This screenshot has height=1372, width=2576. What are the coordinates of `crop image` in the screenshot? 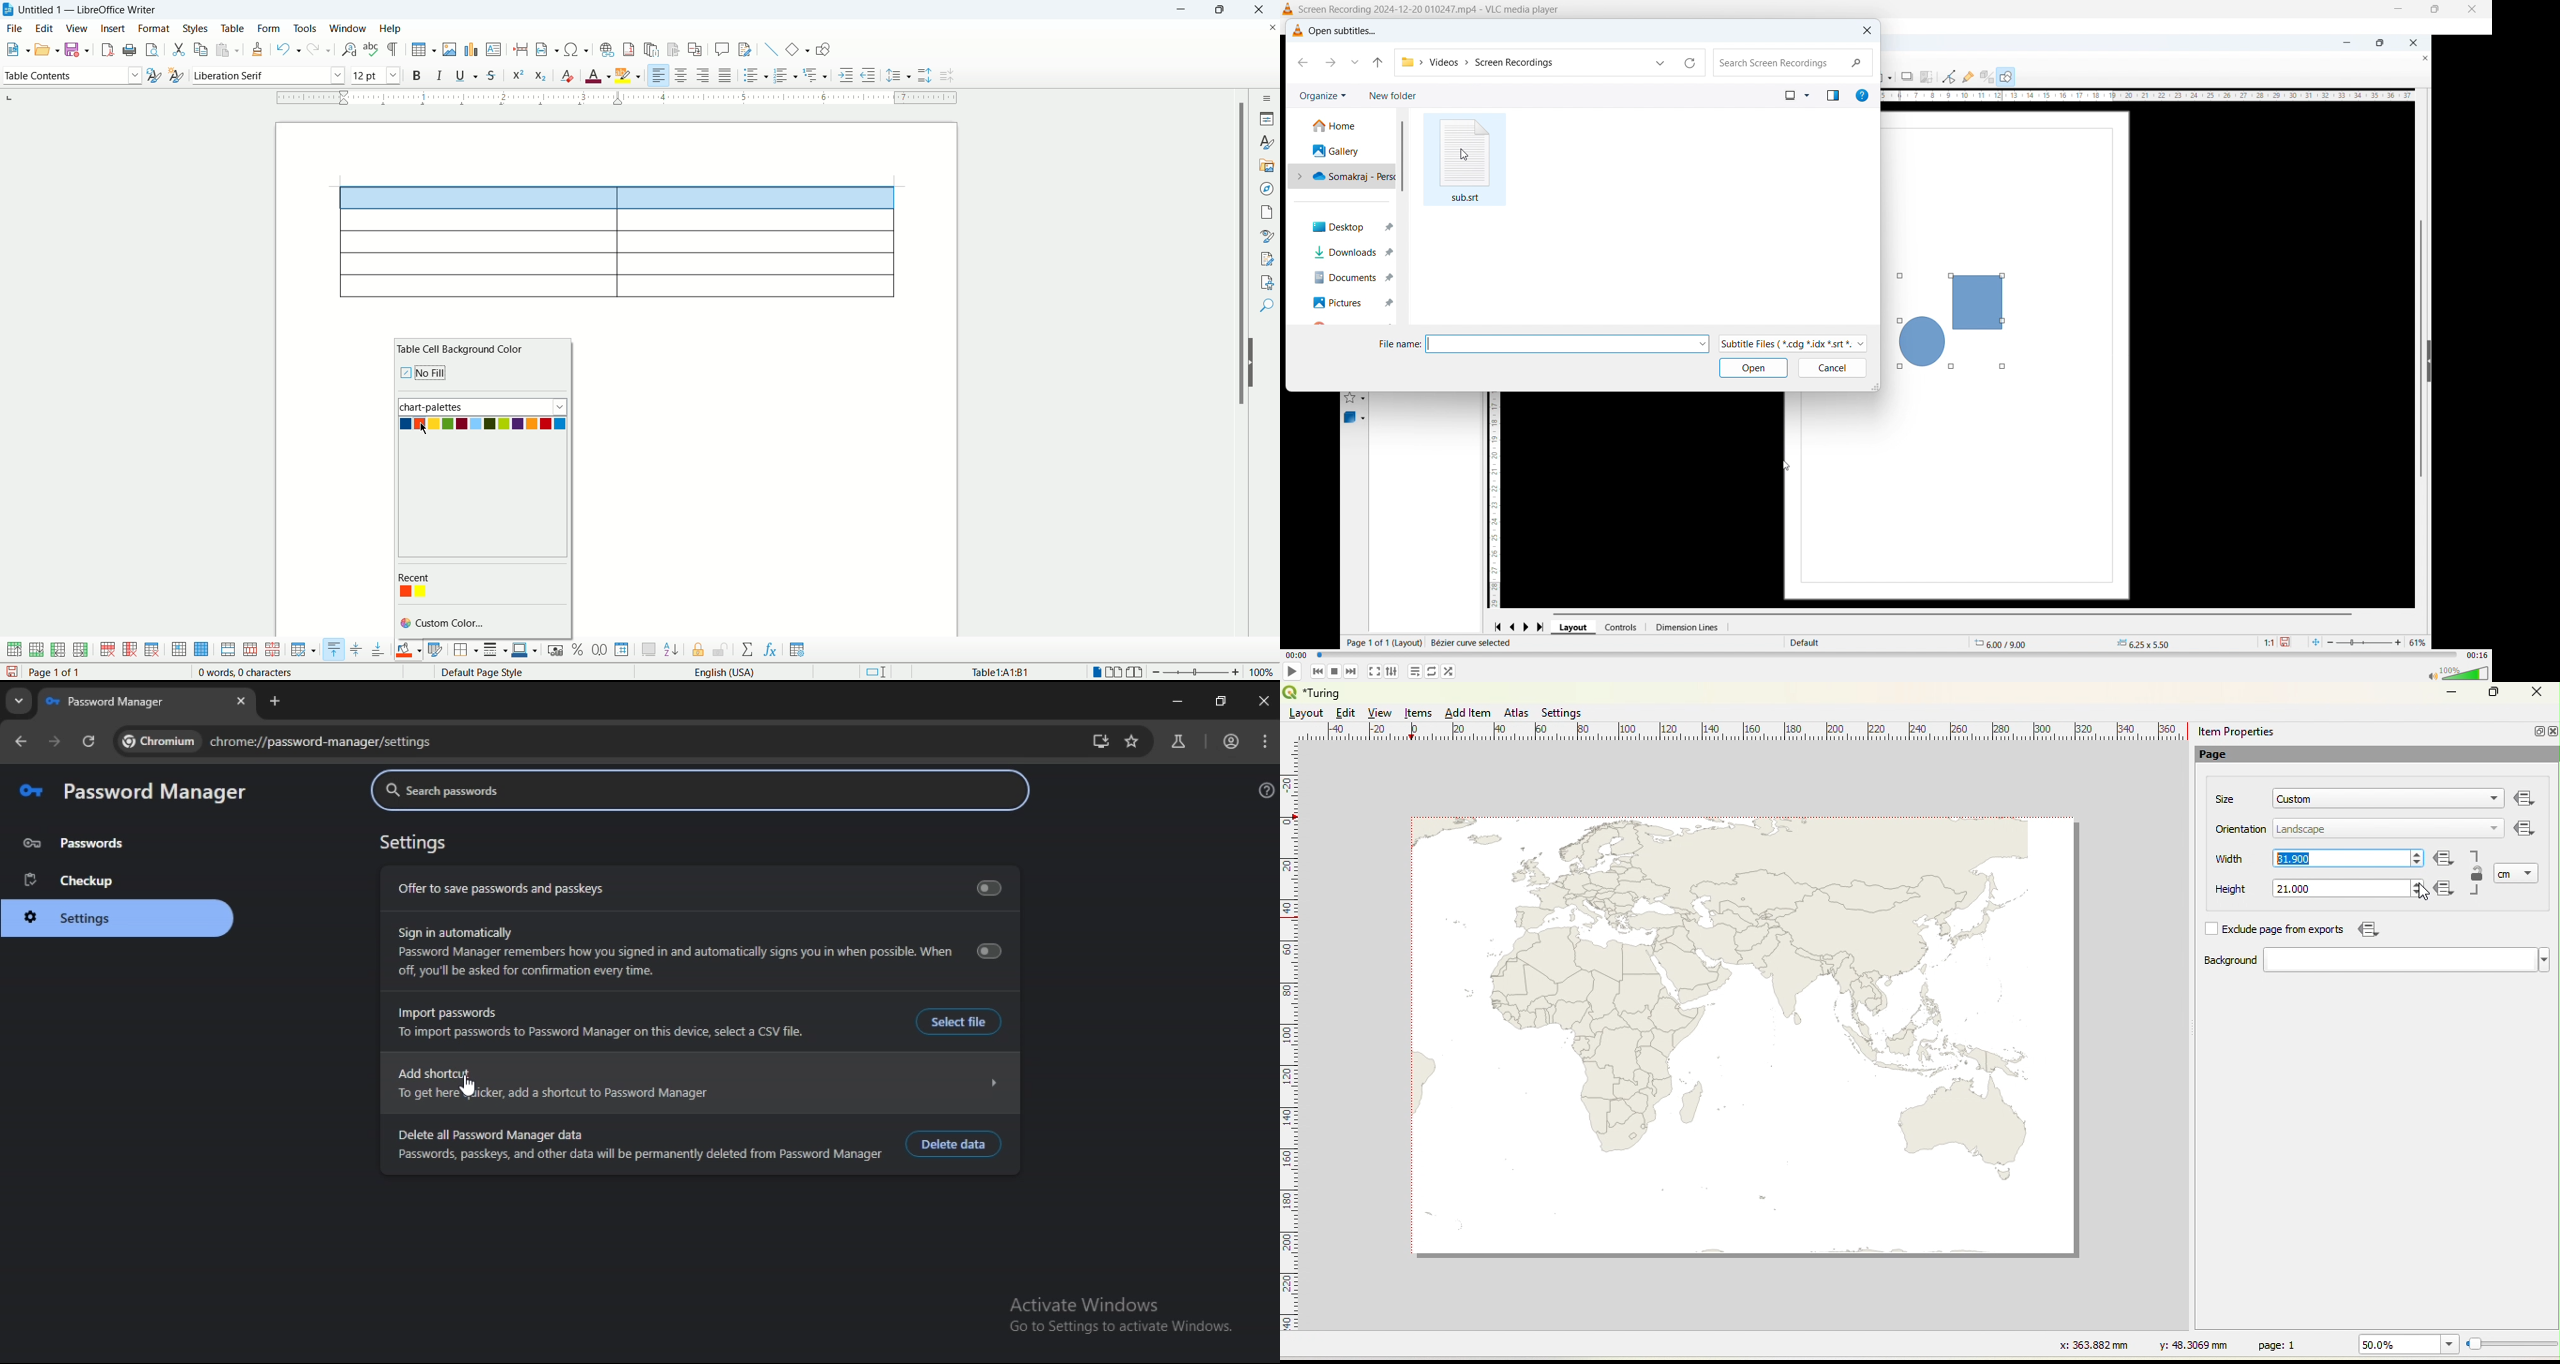 It's located at (1928, 76).